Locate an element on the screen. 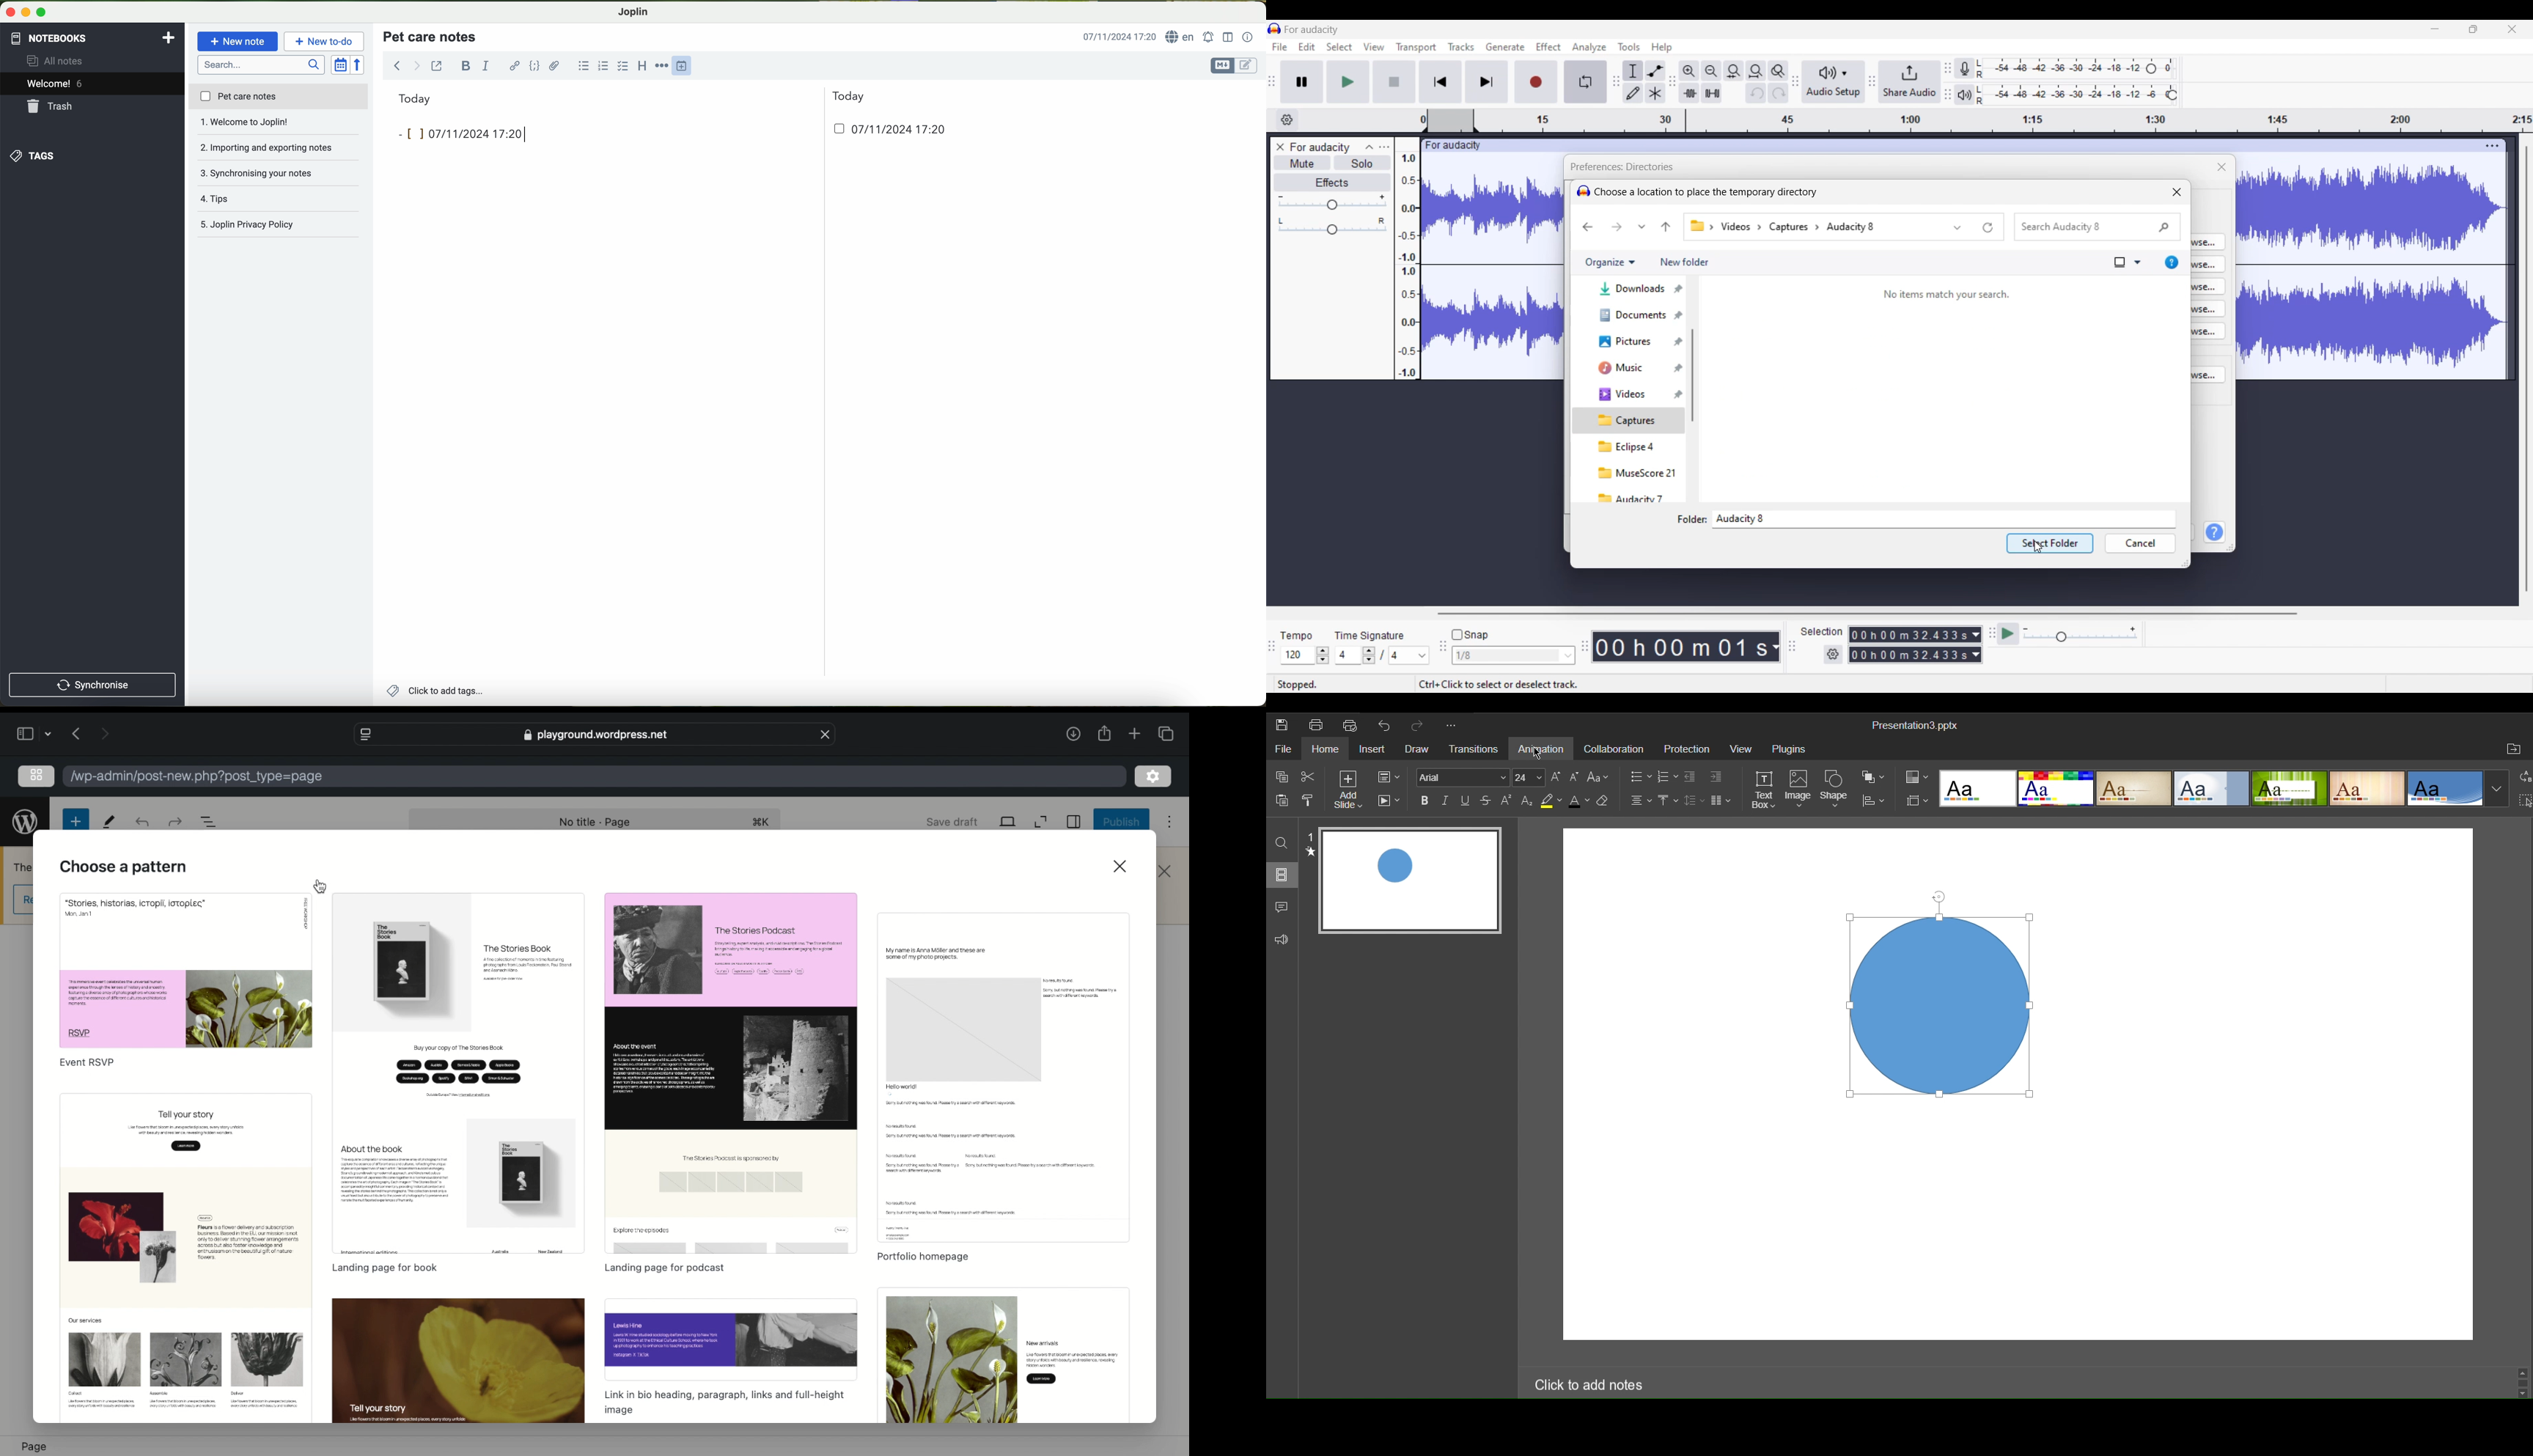  Replace is located at coordinates (2522, 777).